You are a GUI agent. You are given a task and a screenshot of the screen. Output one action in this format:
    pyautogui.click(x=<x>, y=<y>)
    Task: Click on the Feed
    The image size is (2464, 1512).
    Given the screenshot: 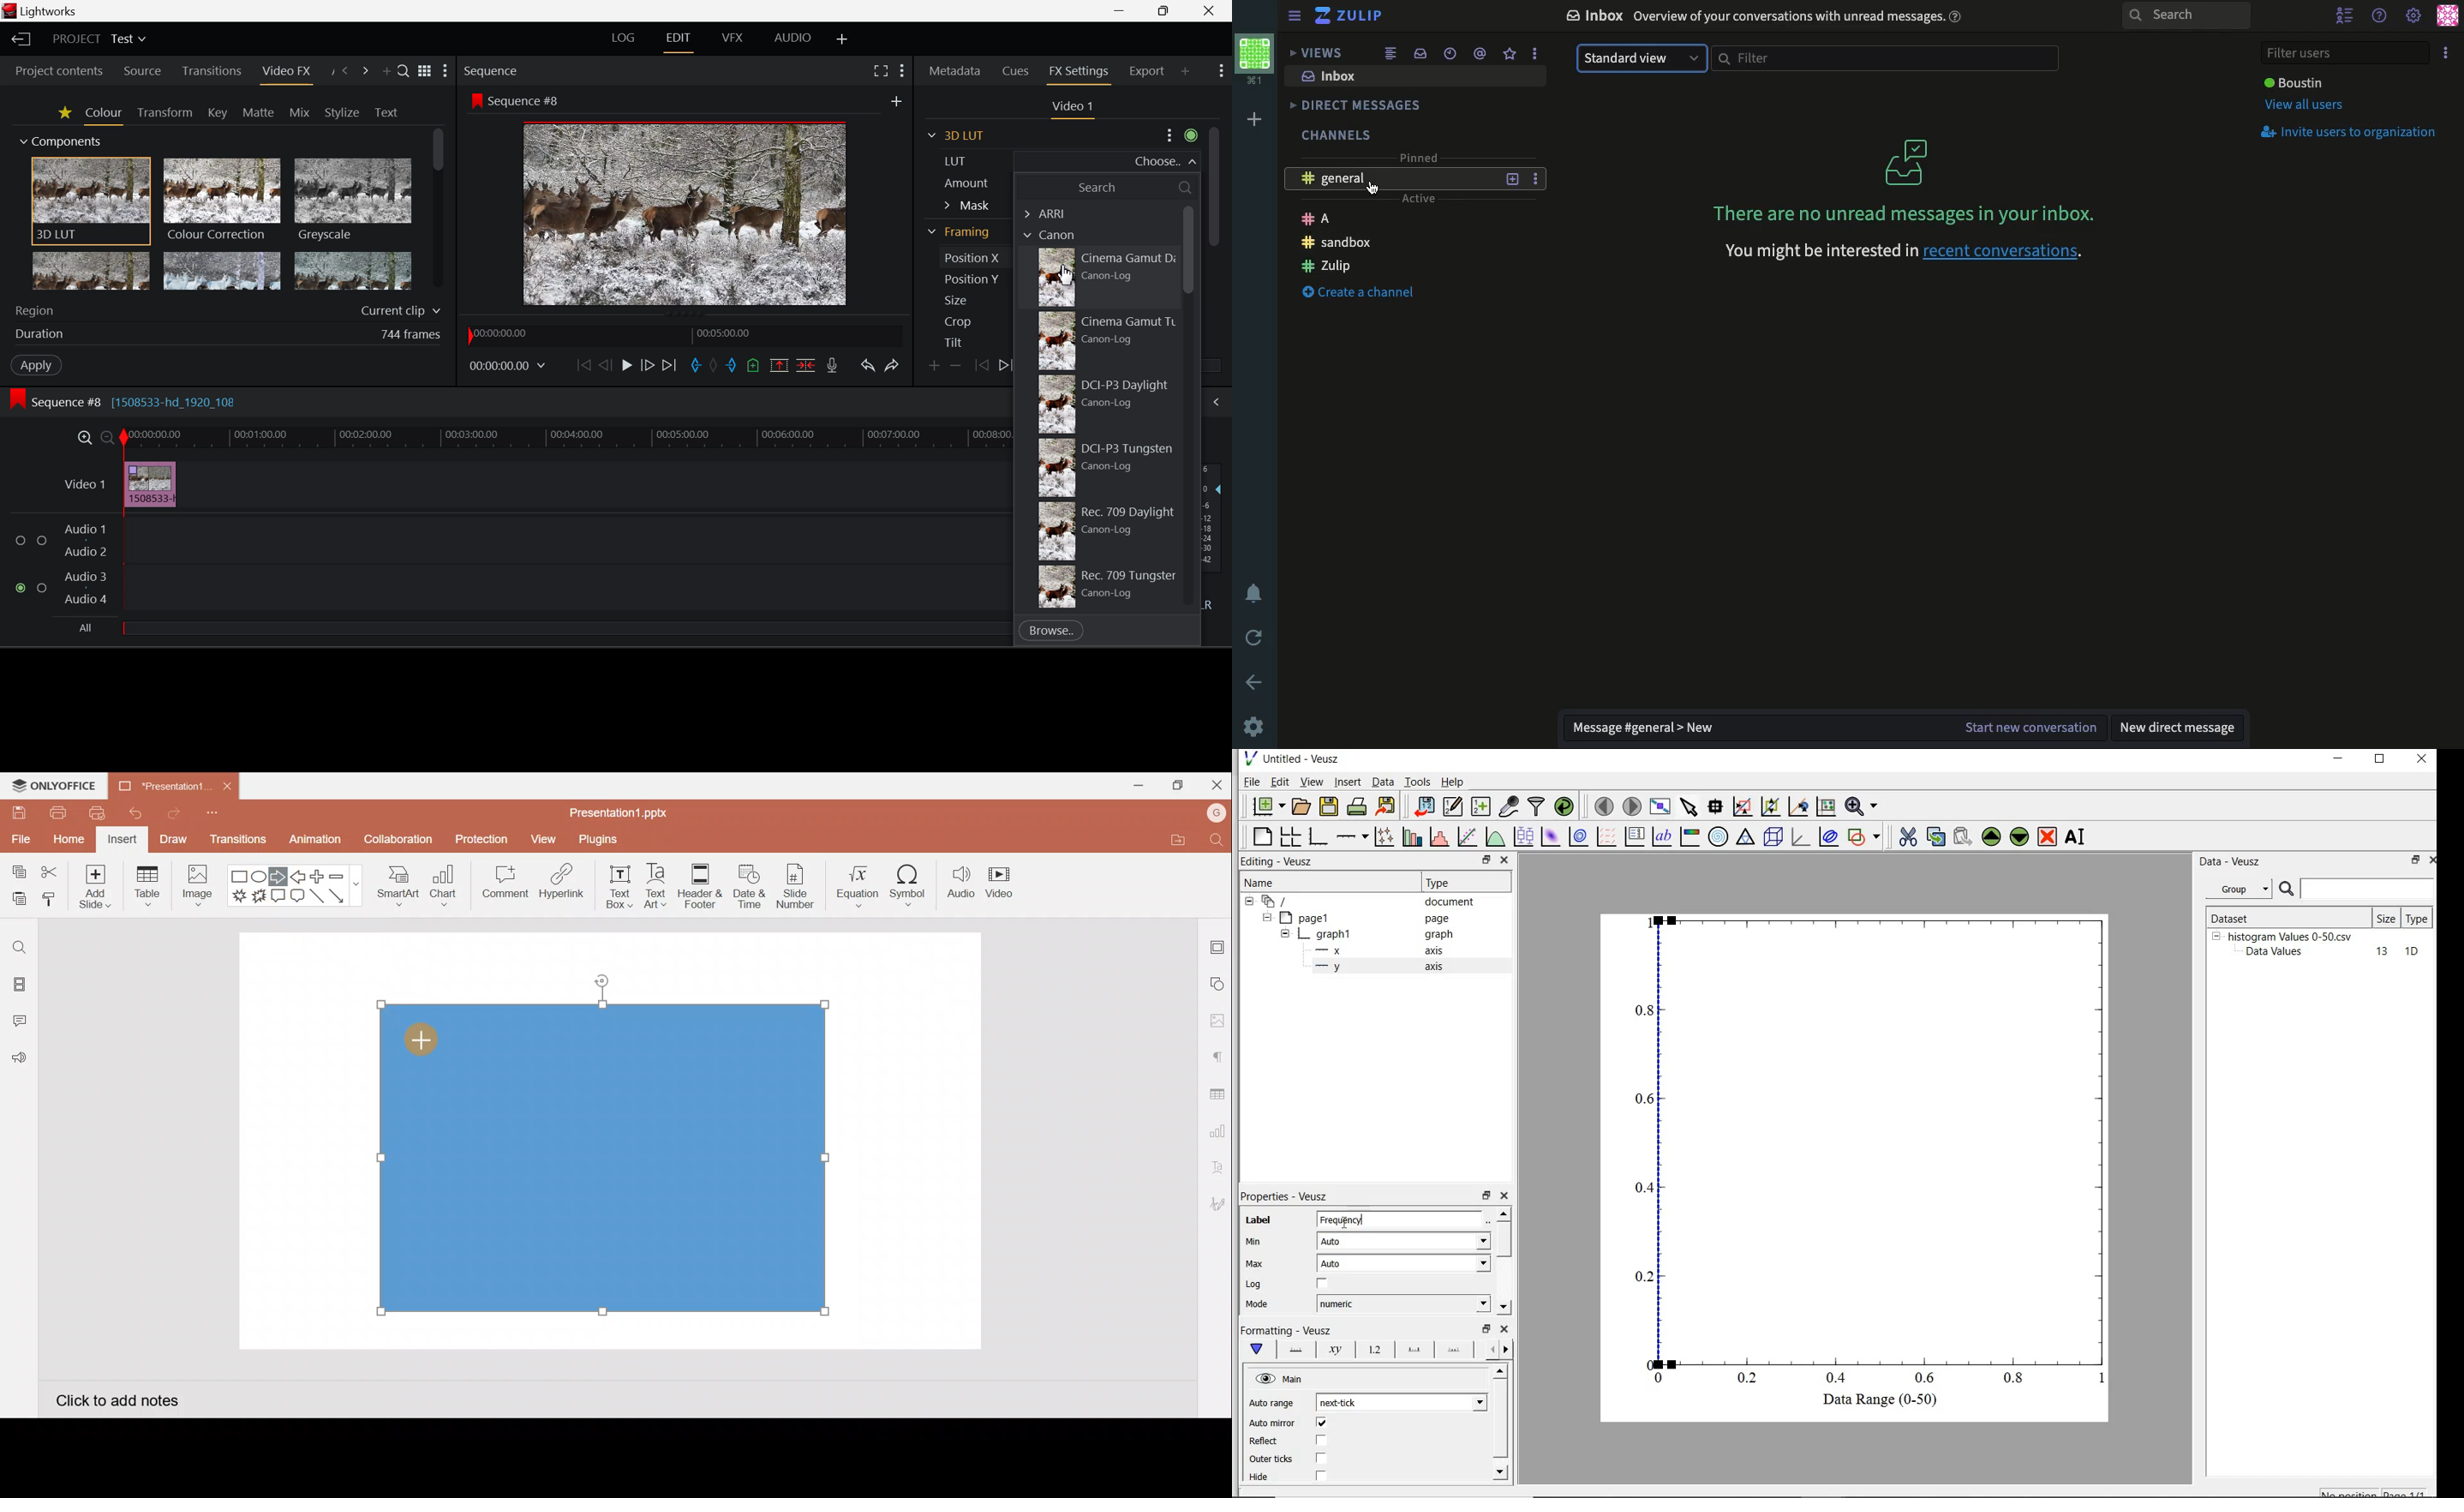 What is the action you would take?
    pyautogui.click(x=1392, y=52)
    